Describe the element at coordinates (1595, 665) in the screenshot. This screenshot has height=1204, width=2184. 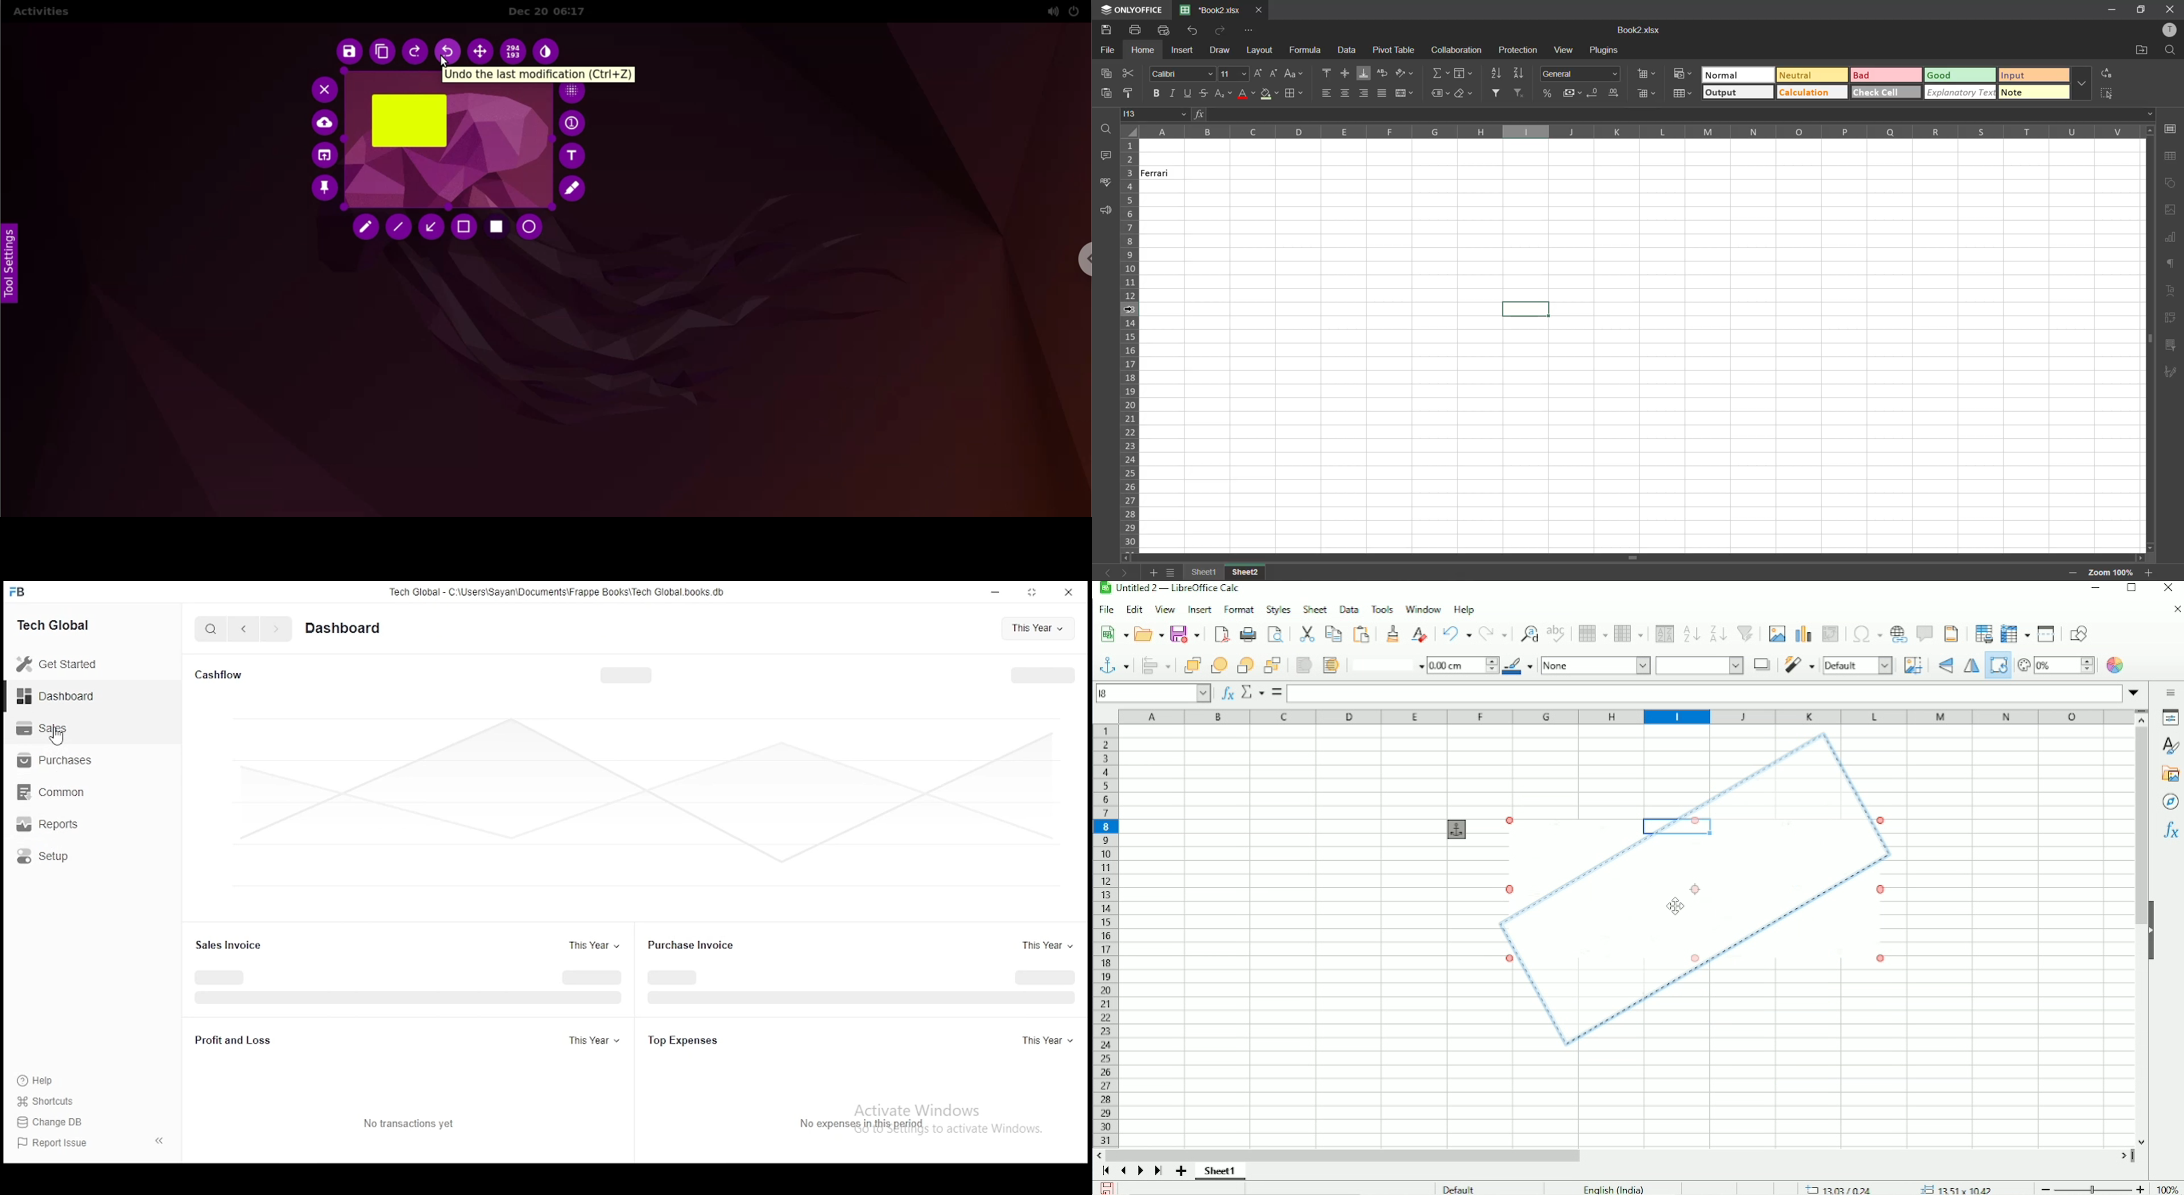
I see `None` at that location.